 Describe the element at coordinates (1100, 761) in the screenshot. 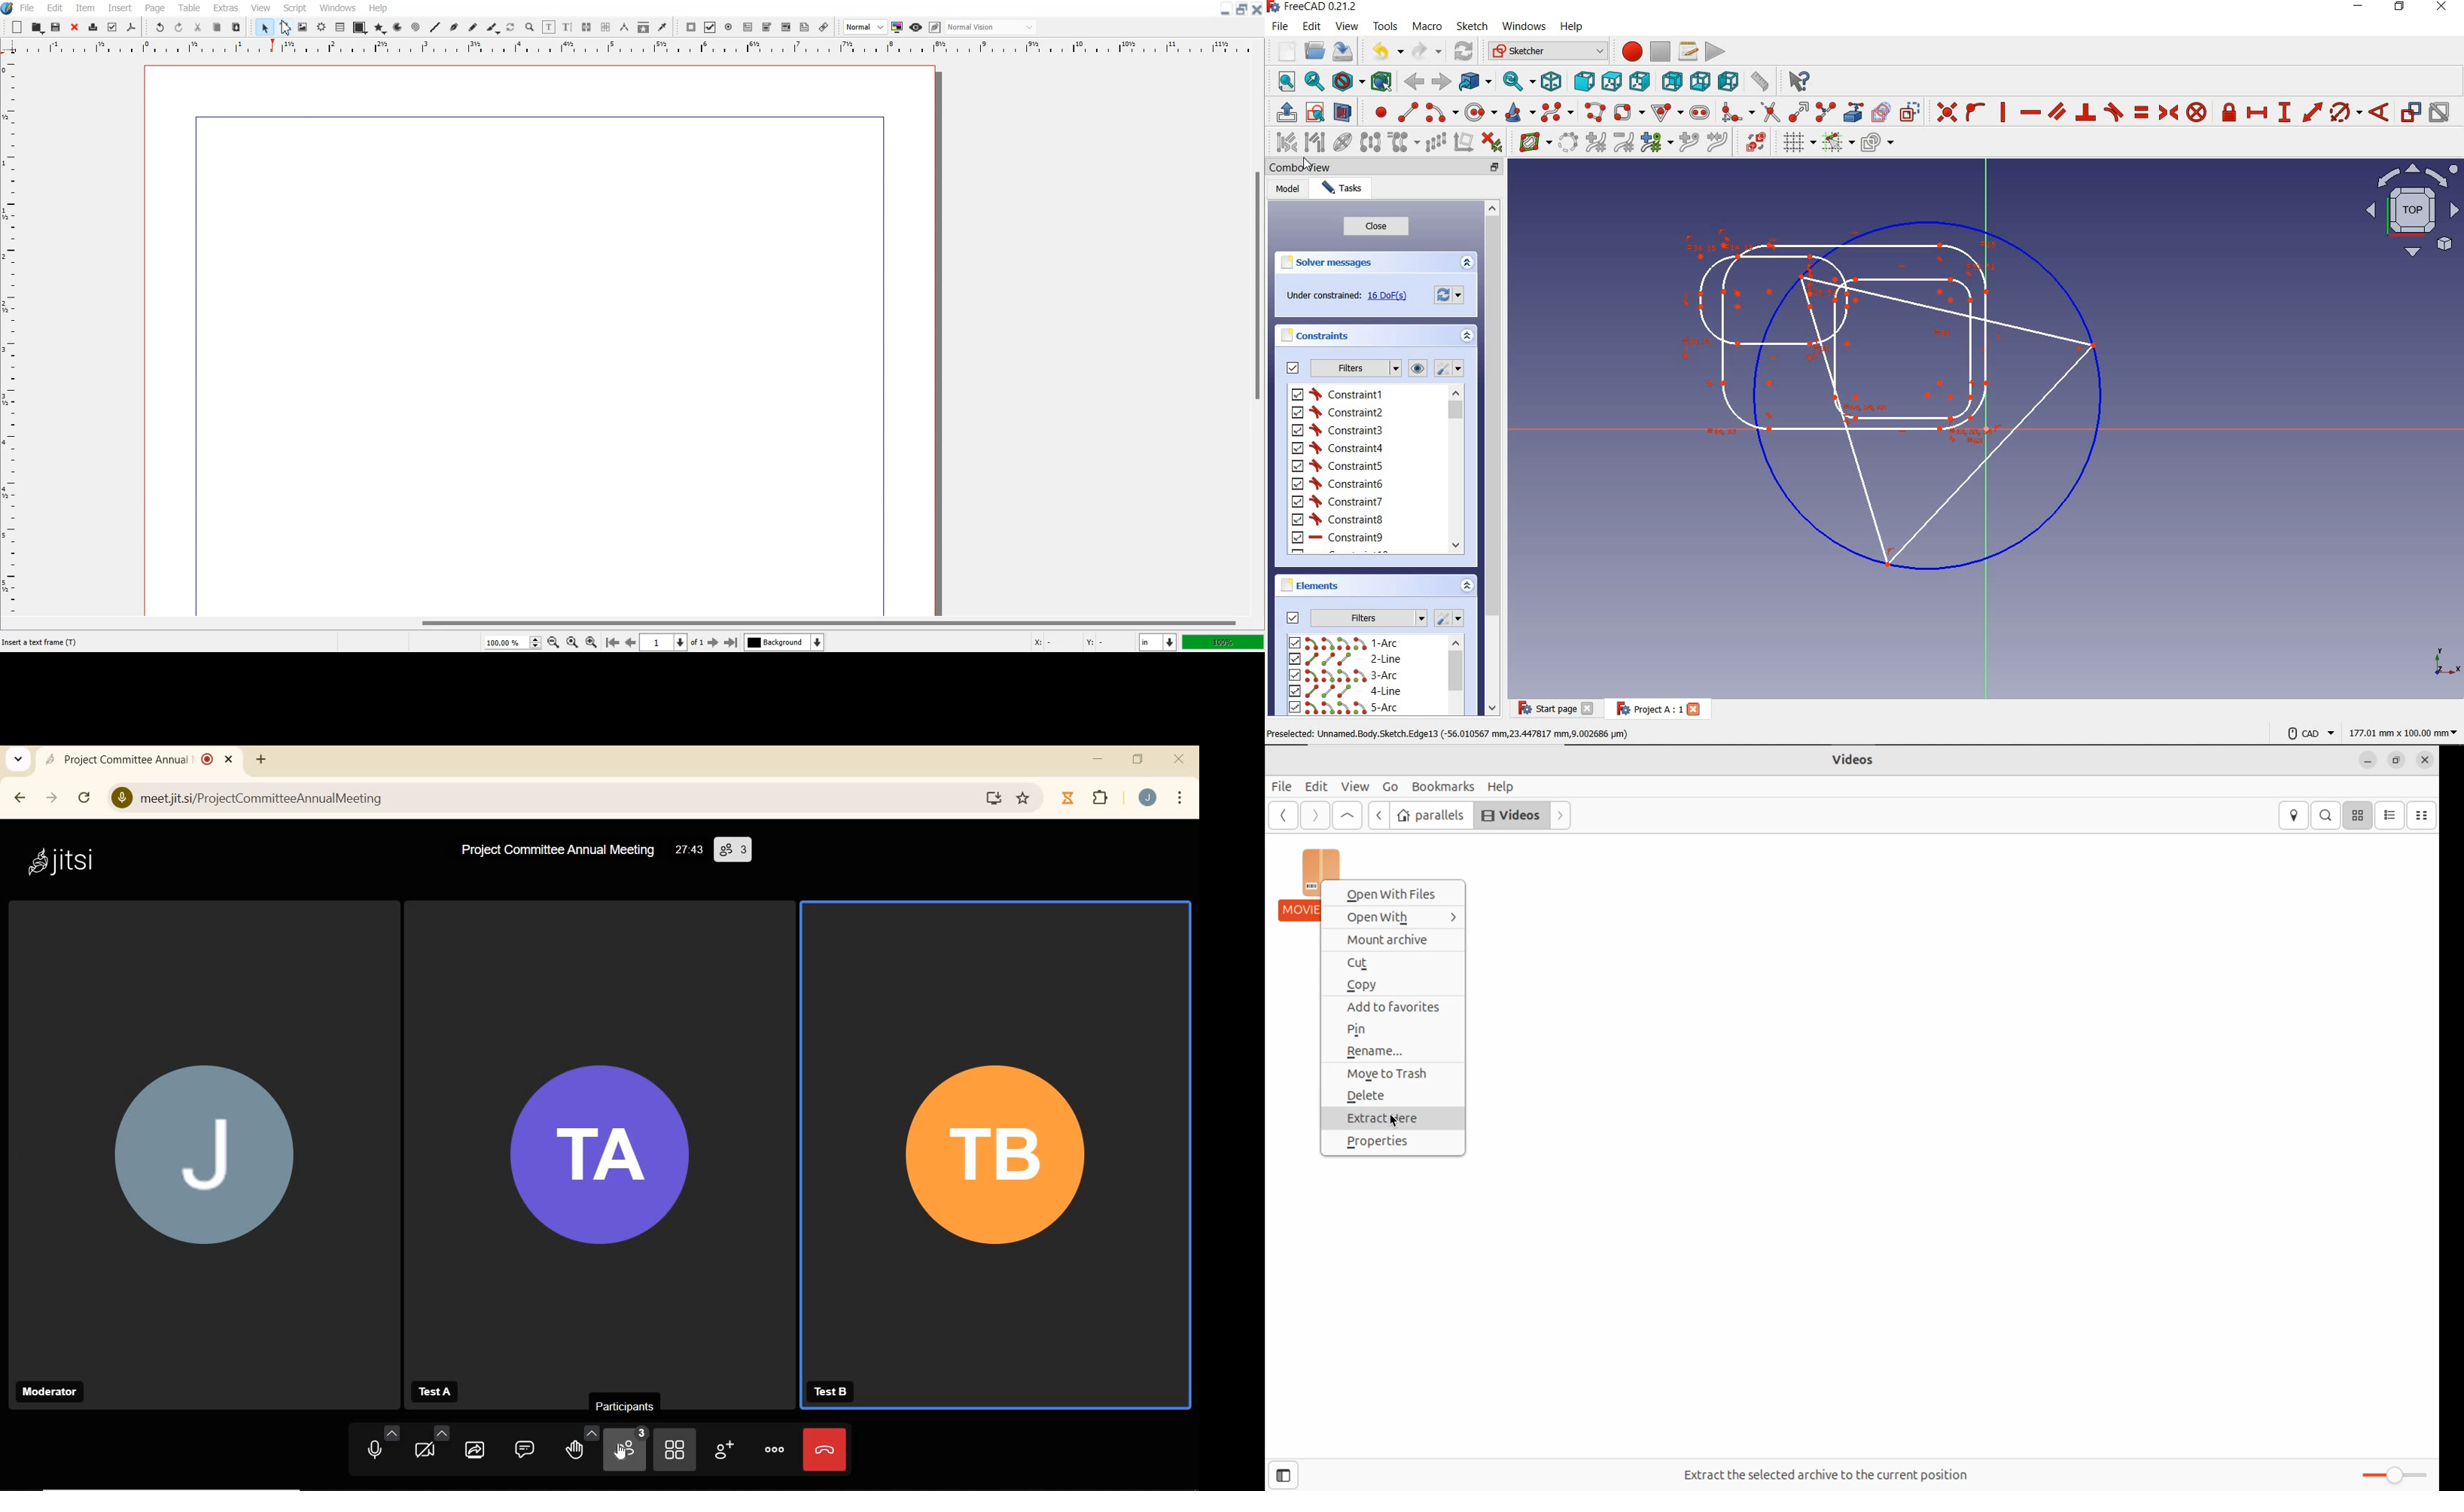

I see `MINIMIZE` at that location.